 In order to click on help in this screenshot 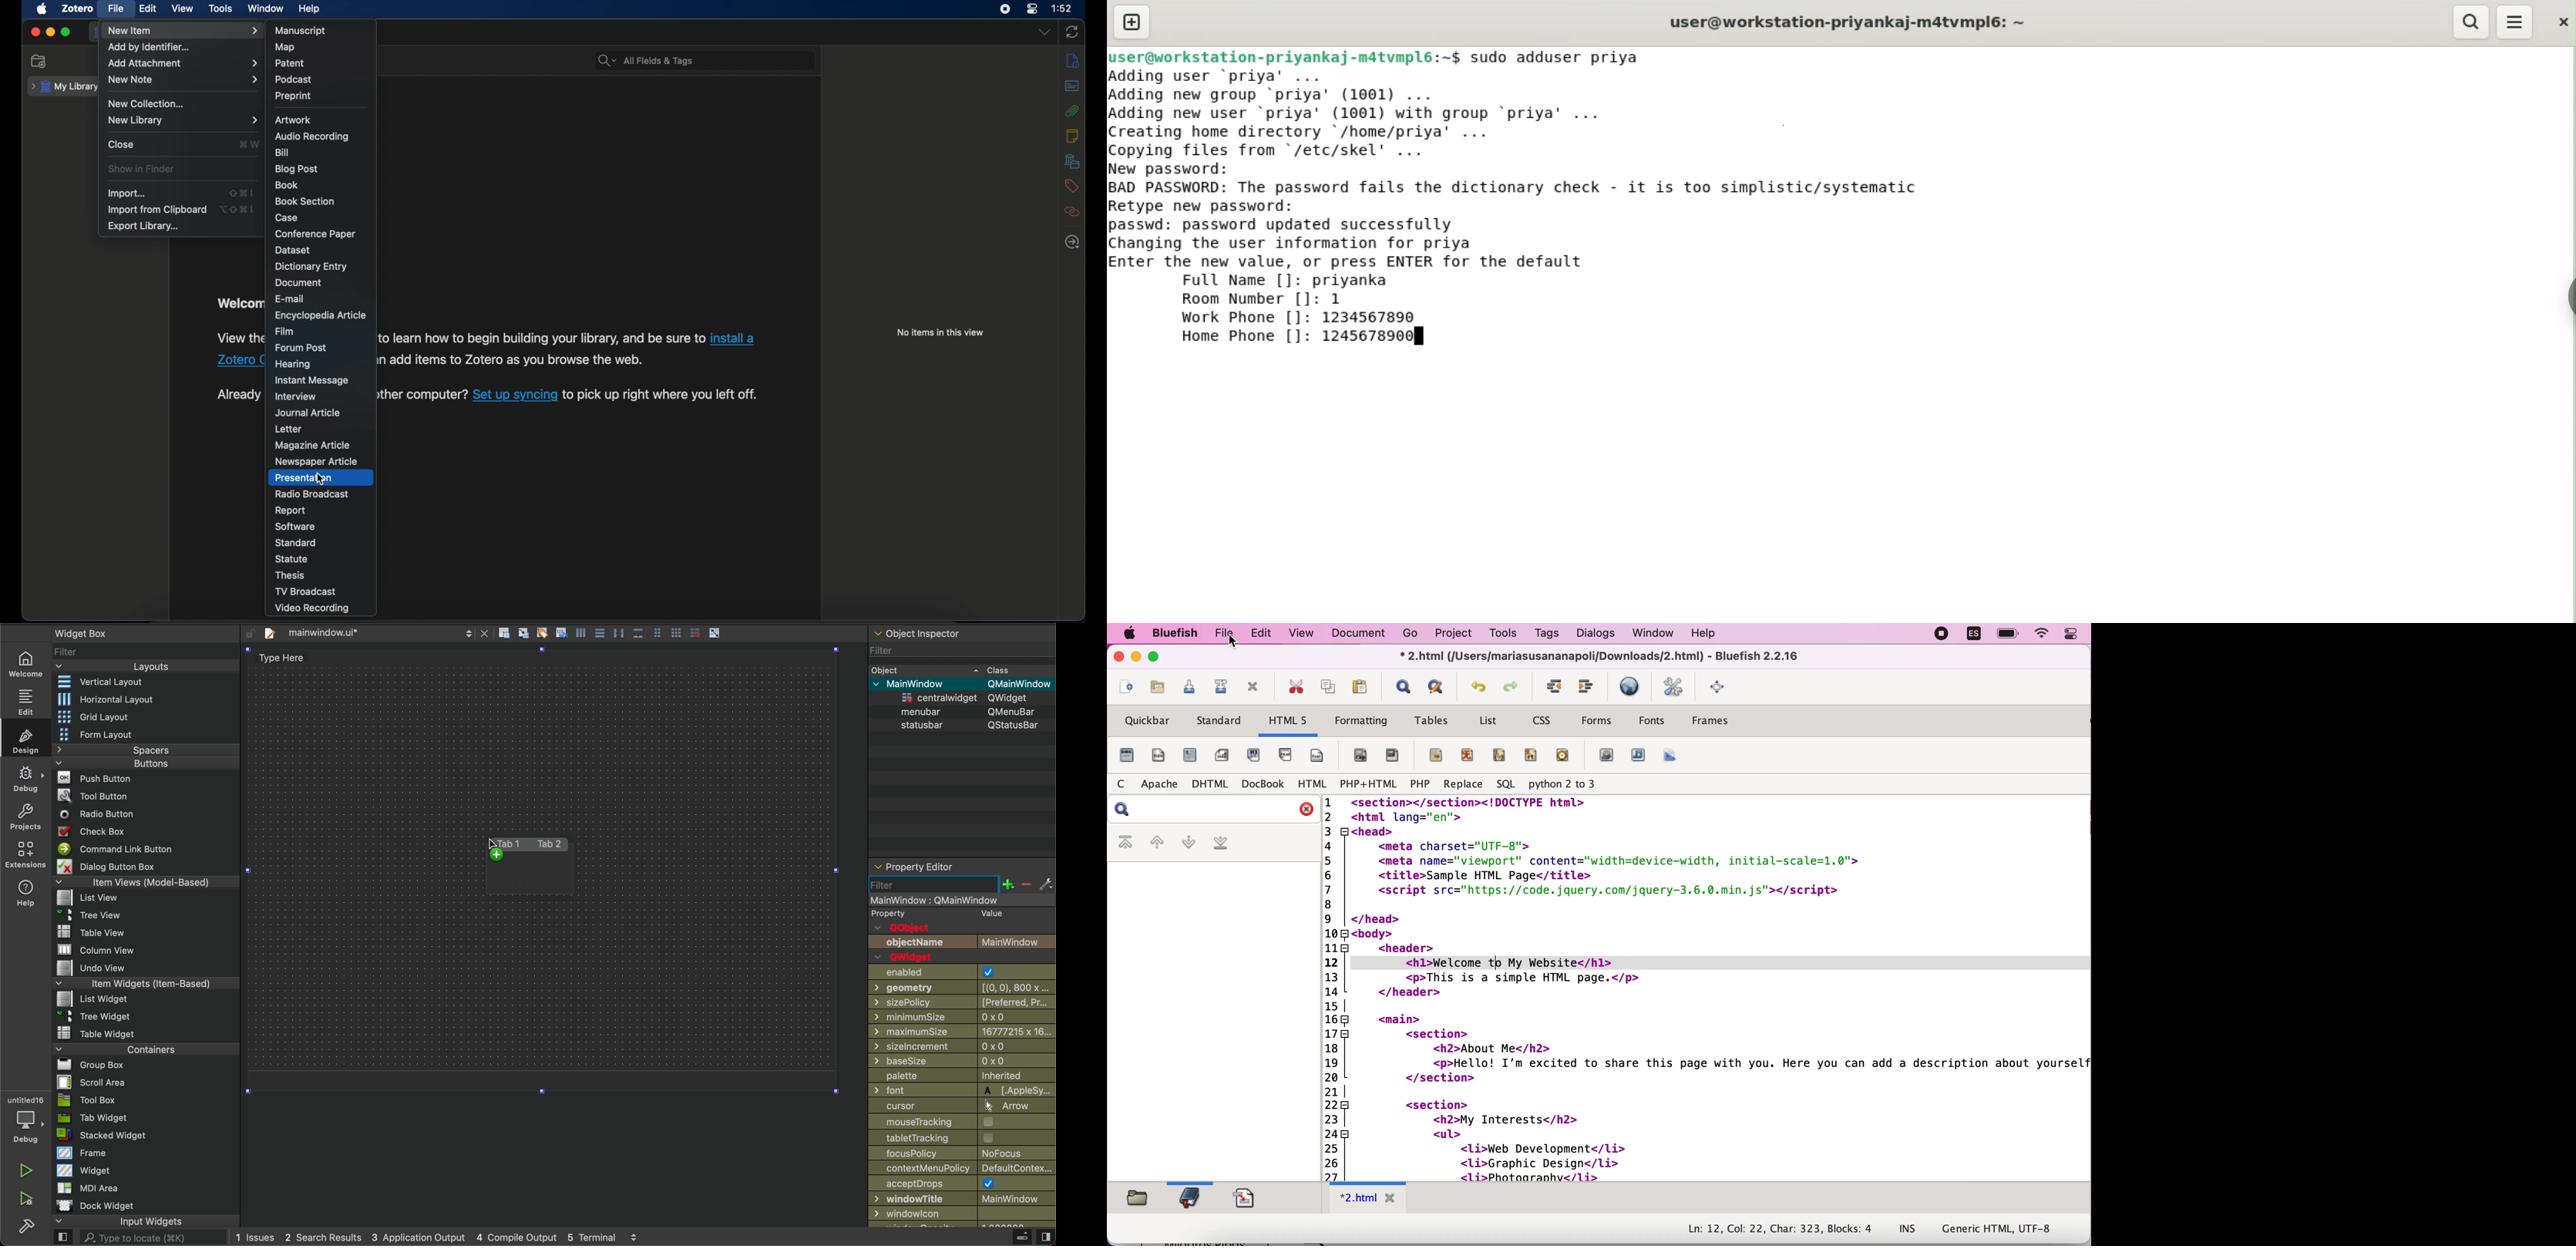, I will do `click(1715, 633)`.